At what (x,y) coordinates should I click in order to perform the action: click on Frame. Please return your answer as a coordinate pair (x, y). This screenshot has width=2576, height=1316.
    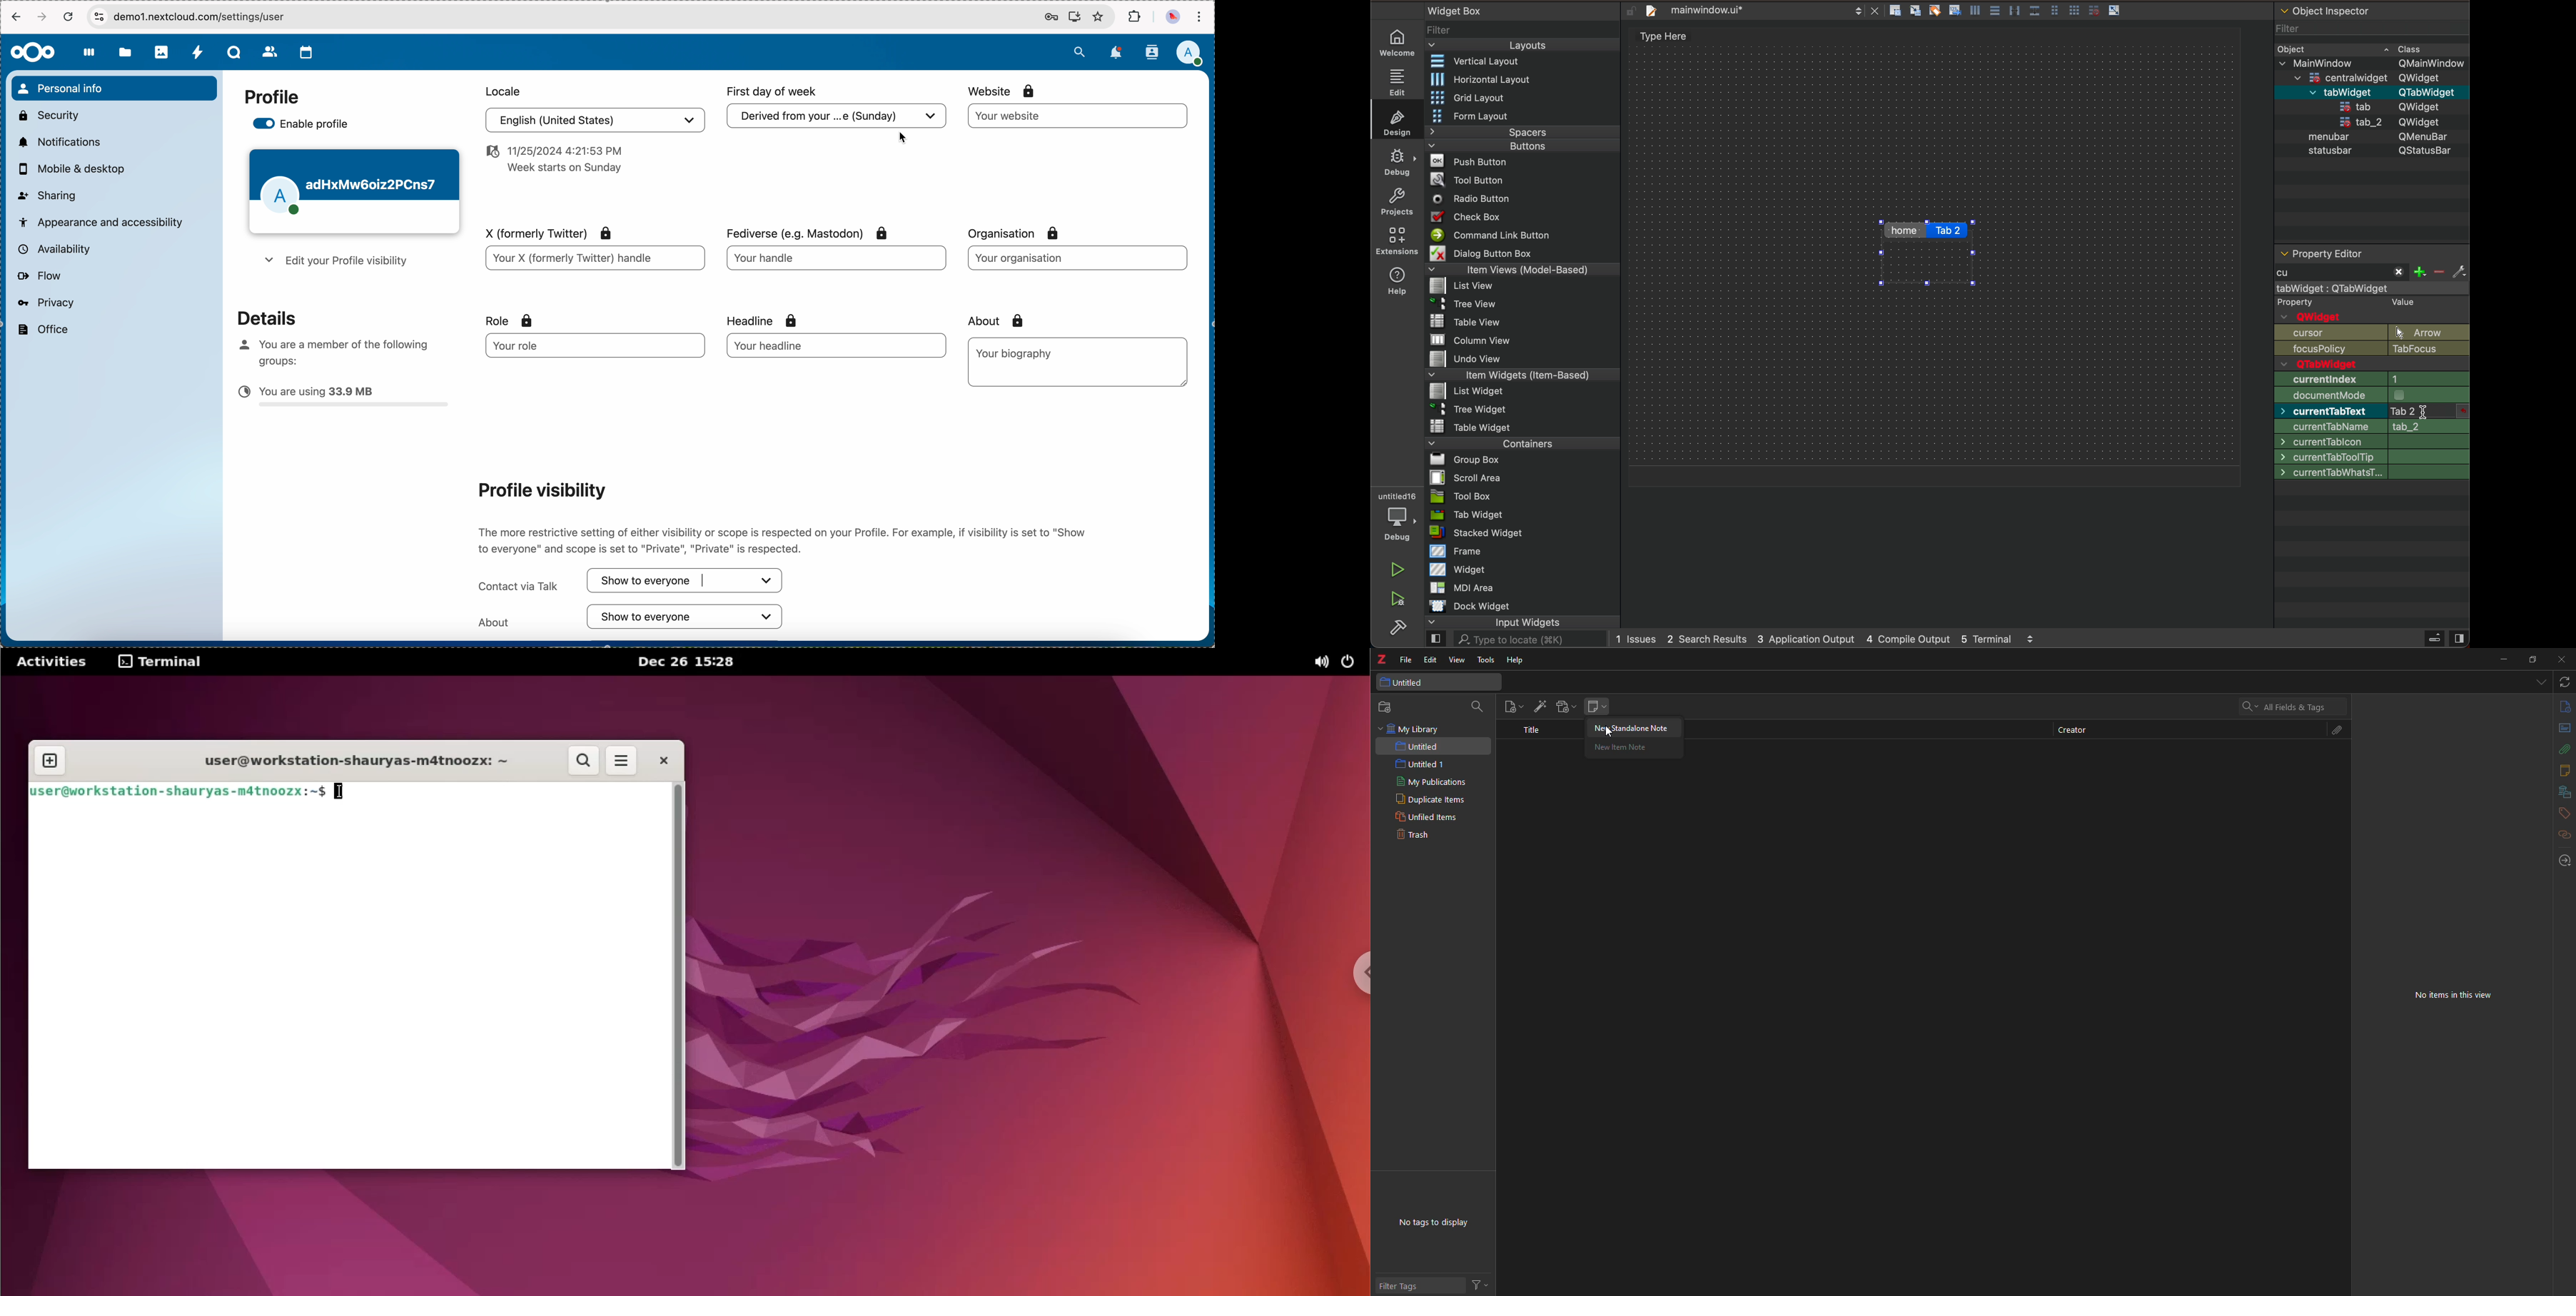
    Looking at the image, I should click on (1451, 551).